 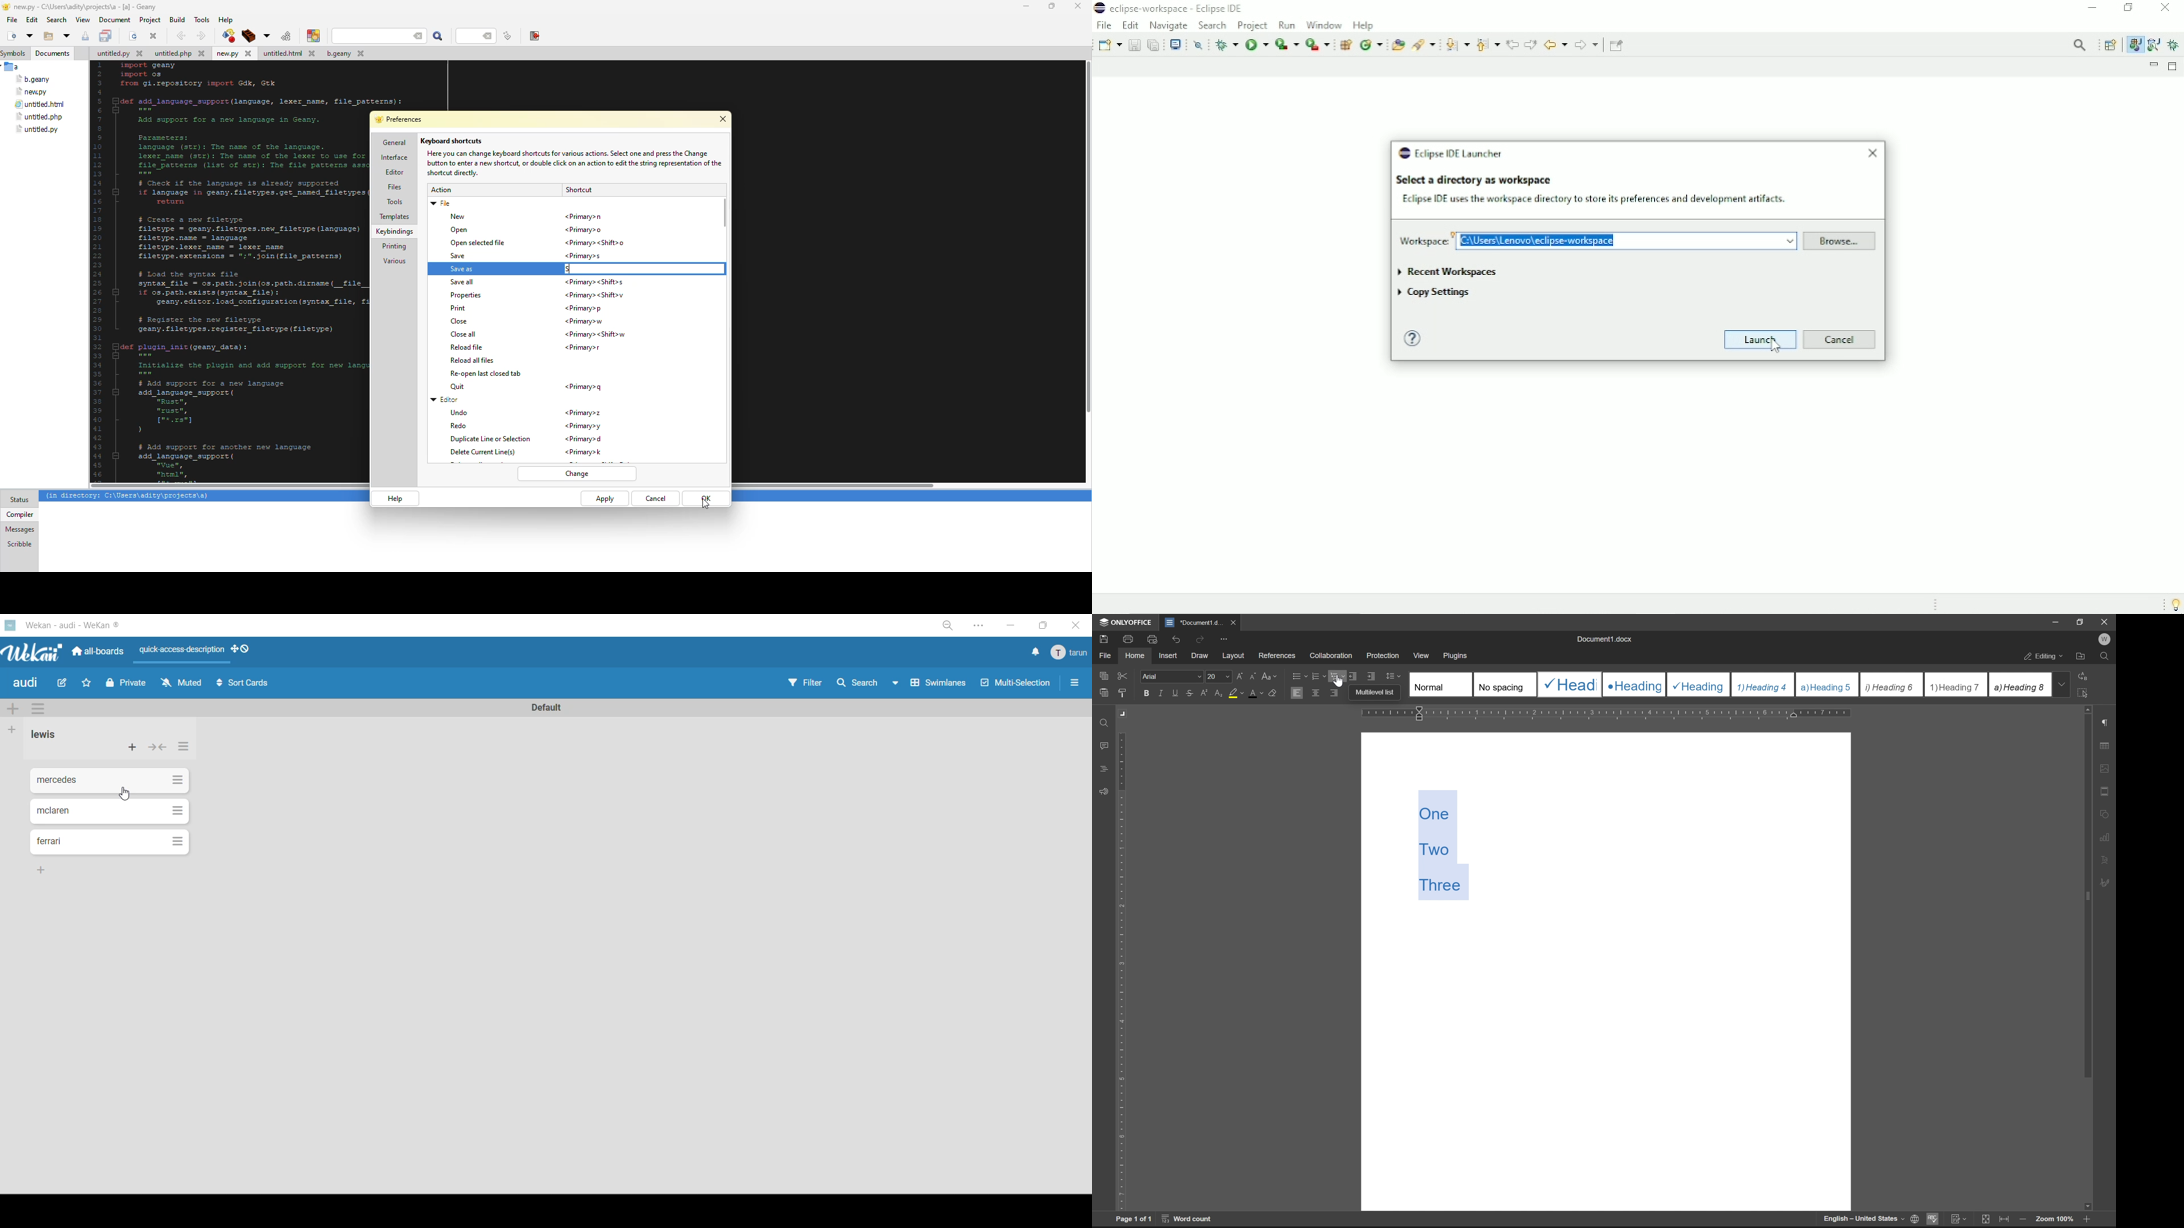 I want to click on Margin, so click(x=1124, y=714).